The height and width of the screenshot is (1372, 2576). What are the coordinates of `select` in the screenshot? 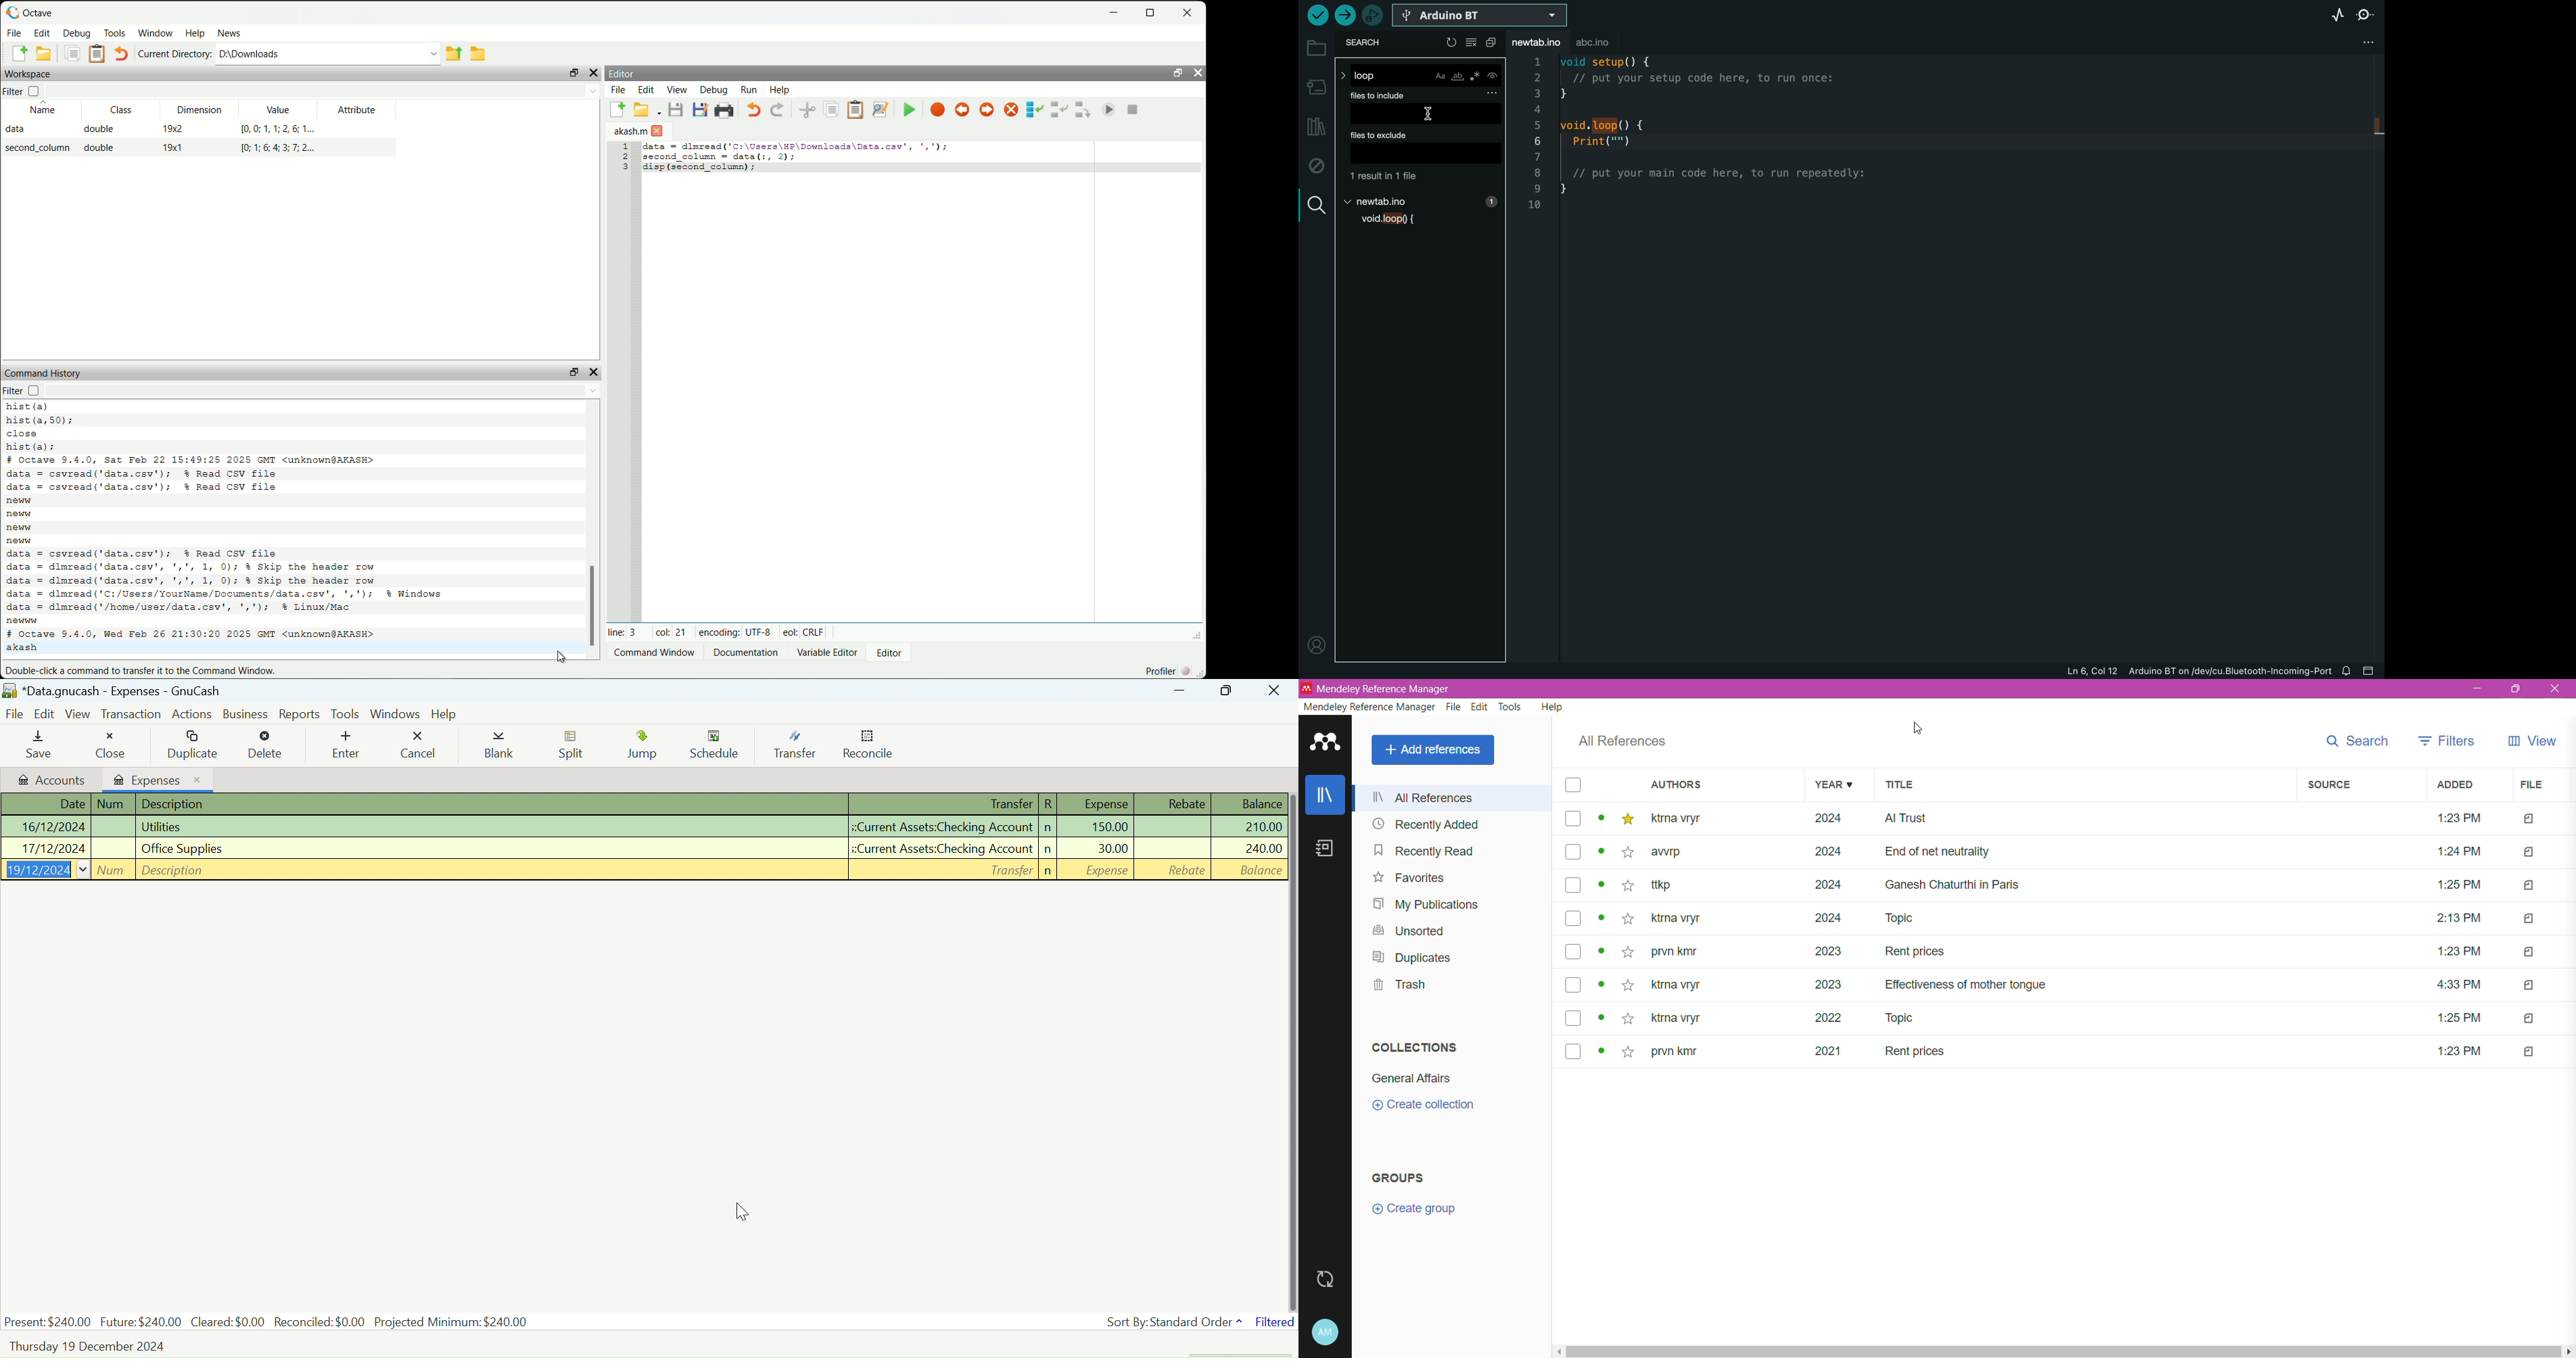 It's located at (1574, 1051).